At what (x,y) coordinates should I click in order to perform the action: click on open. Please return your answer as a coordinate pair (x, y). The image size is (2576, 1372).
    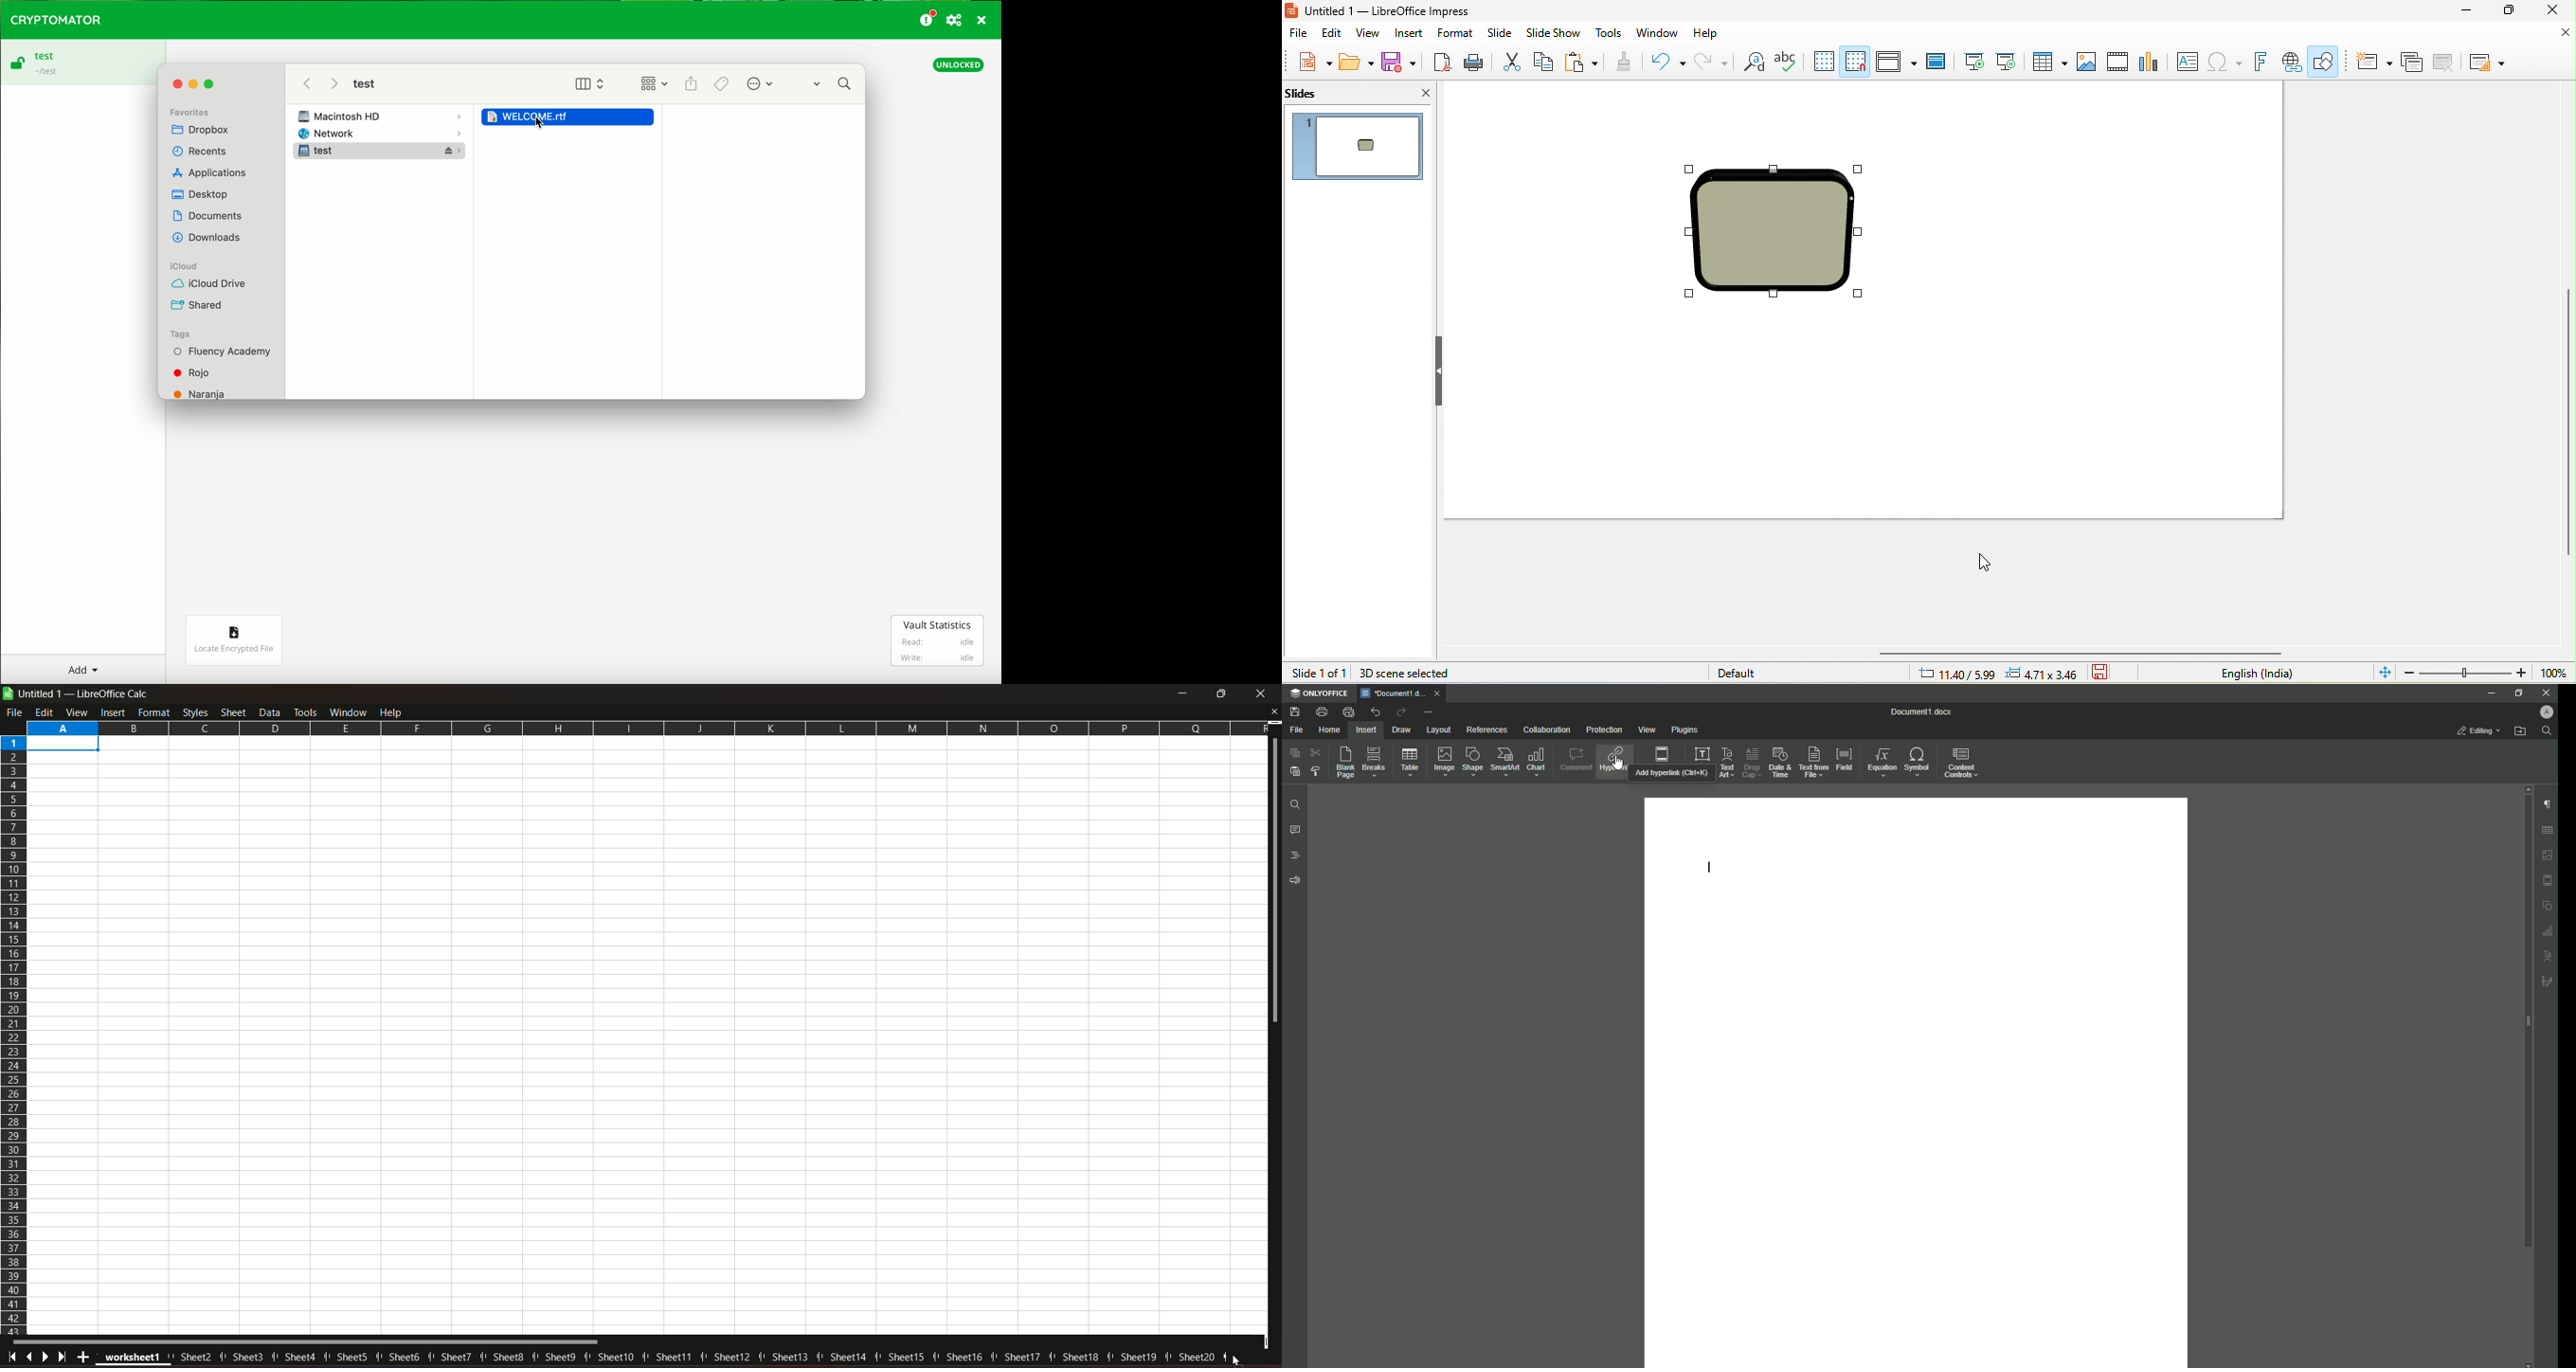
    Looking at the image, I should click on (1355, 61).